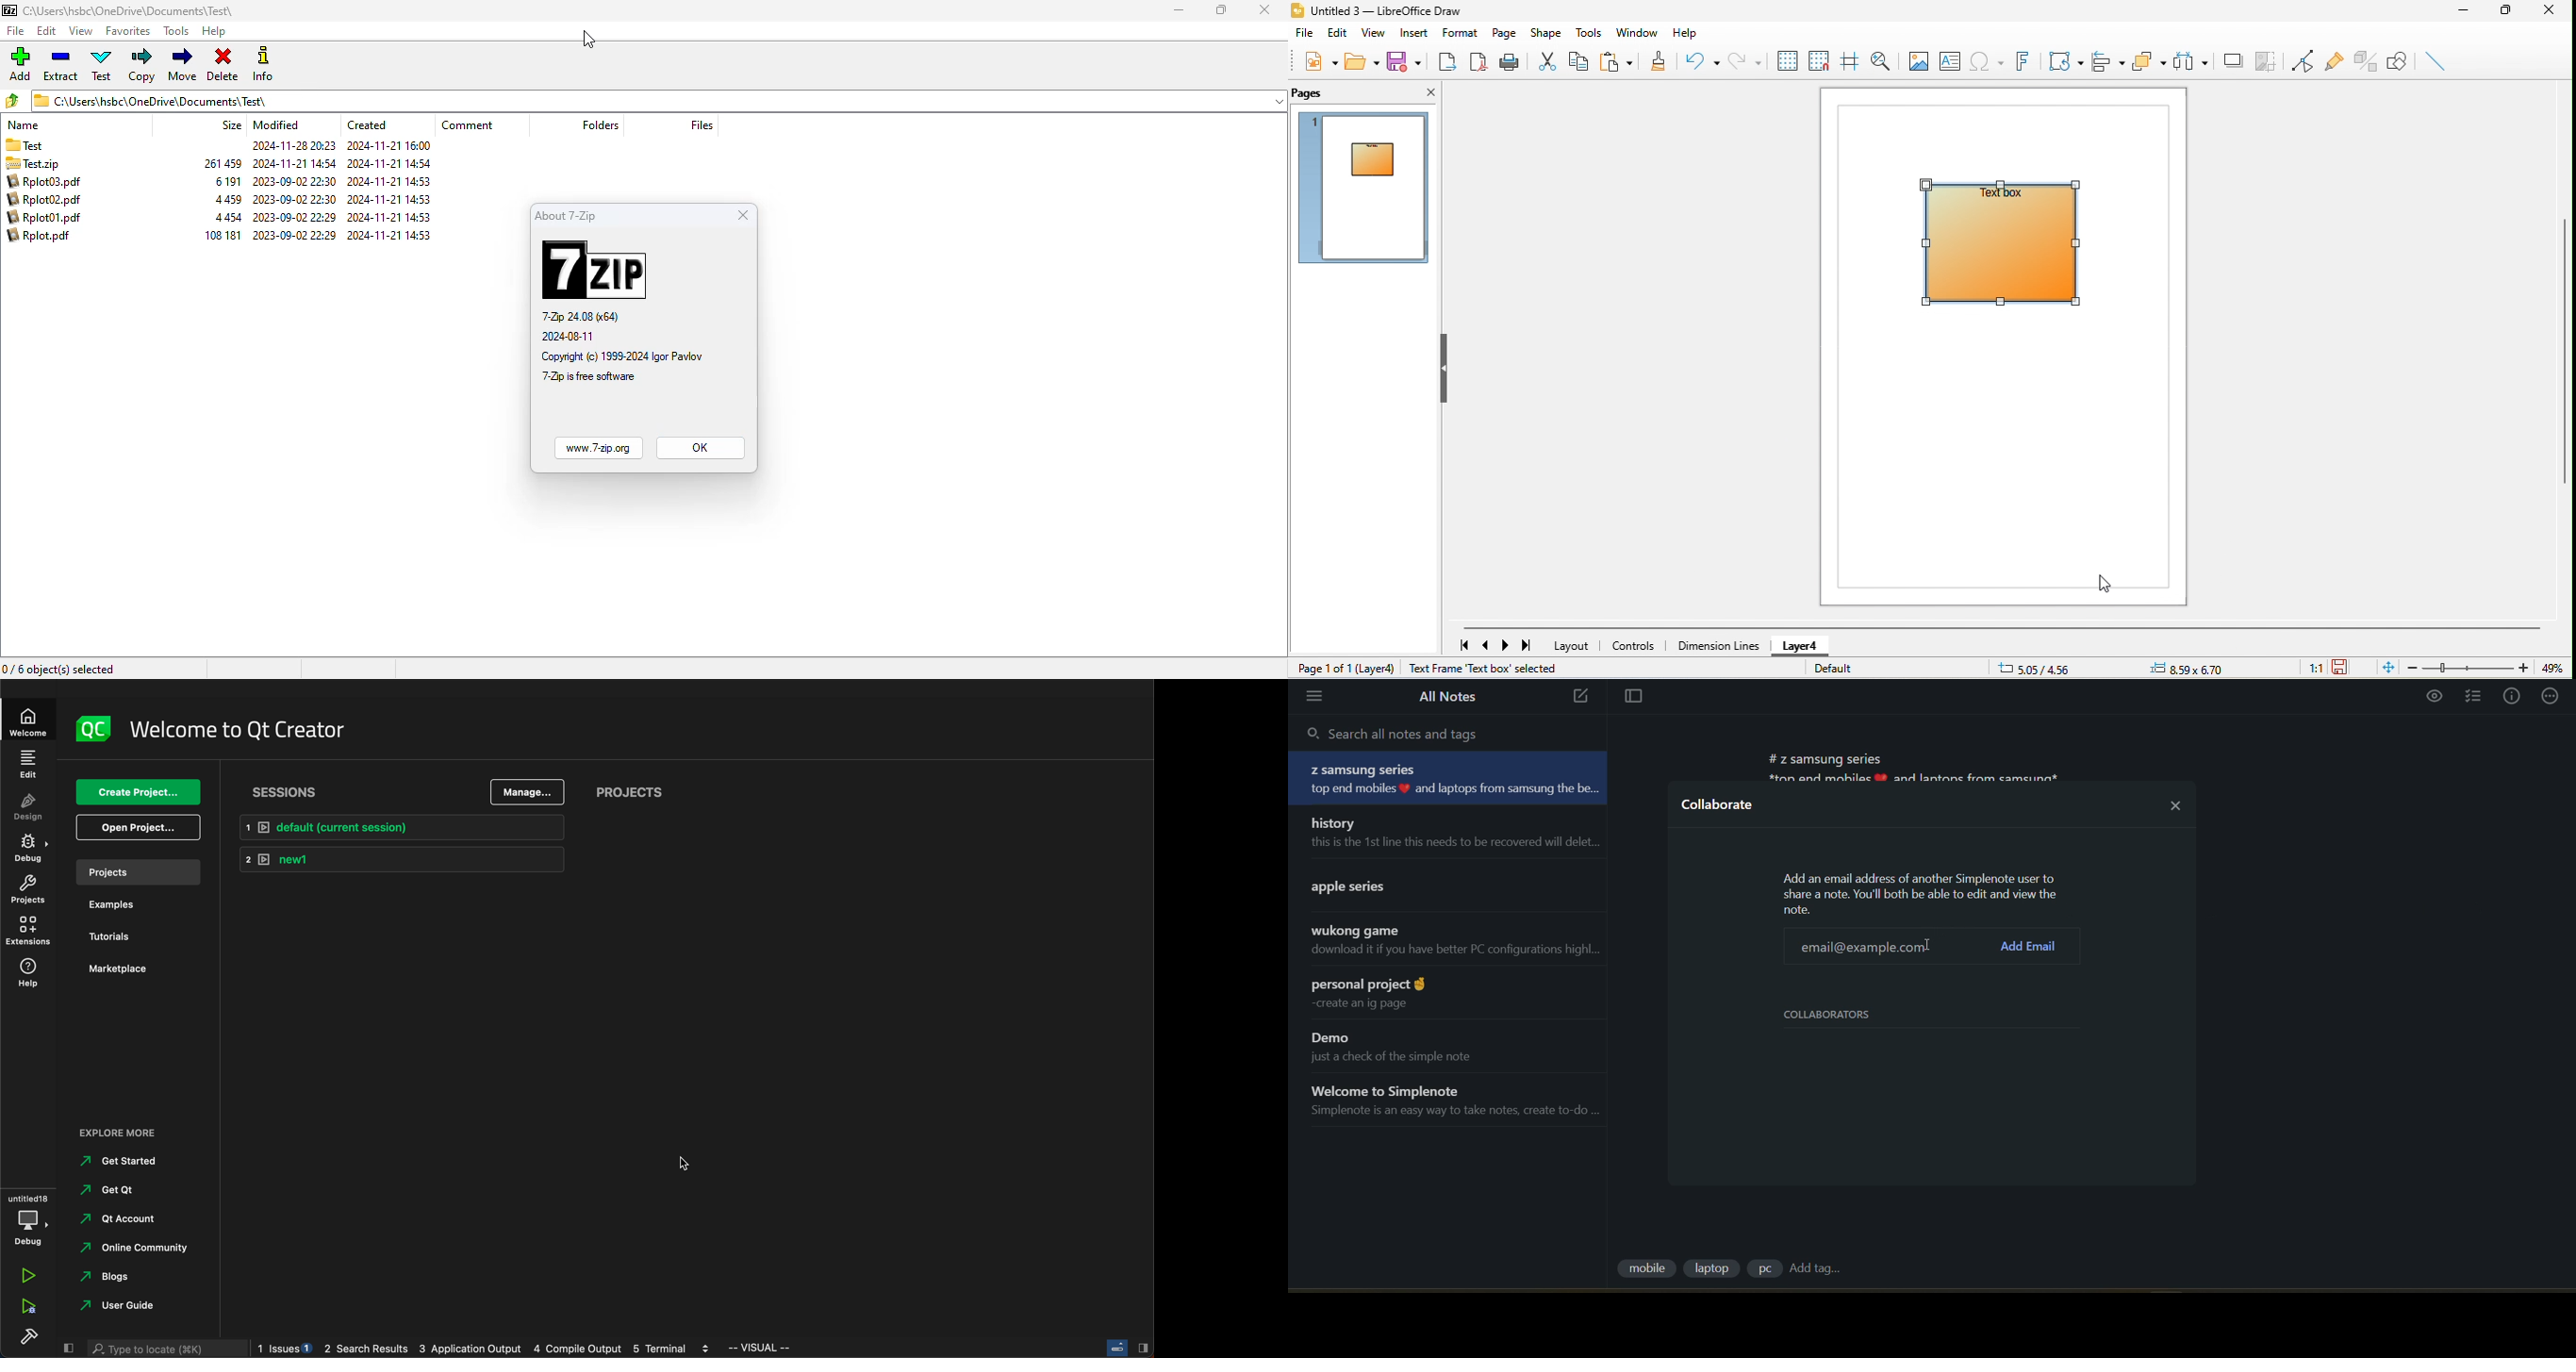 The width and height of the screenshot is (2576, 1372). I want to click on welcome, so click(25, 723).